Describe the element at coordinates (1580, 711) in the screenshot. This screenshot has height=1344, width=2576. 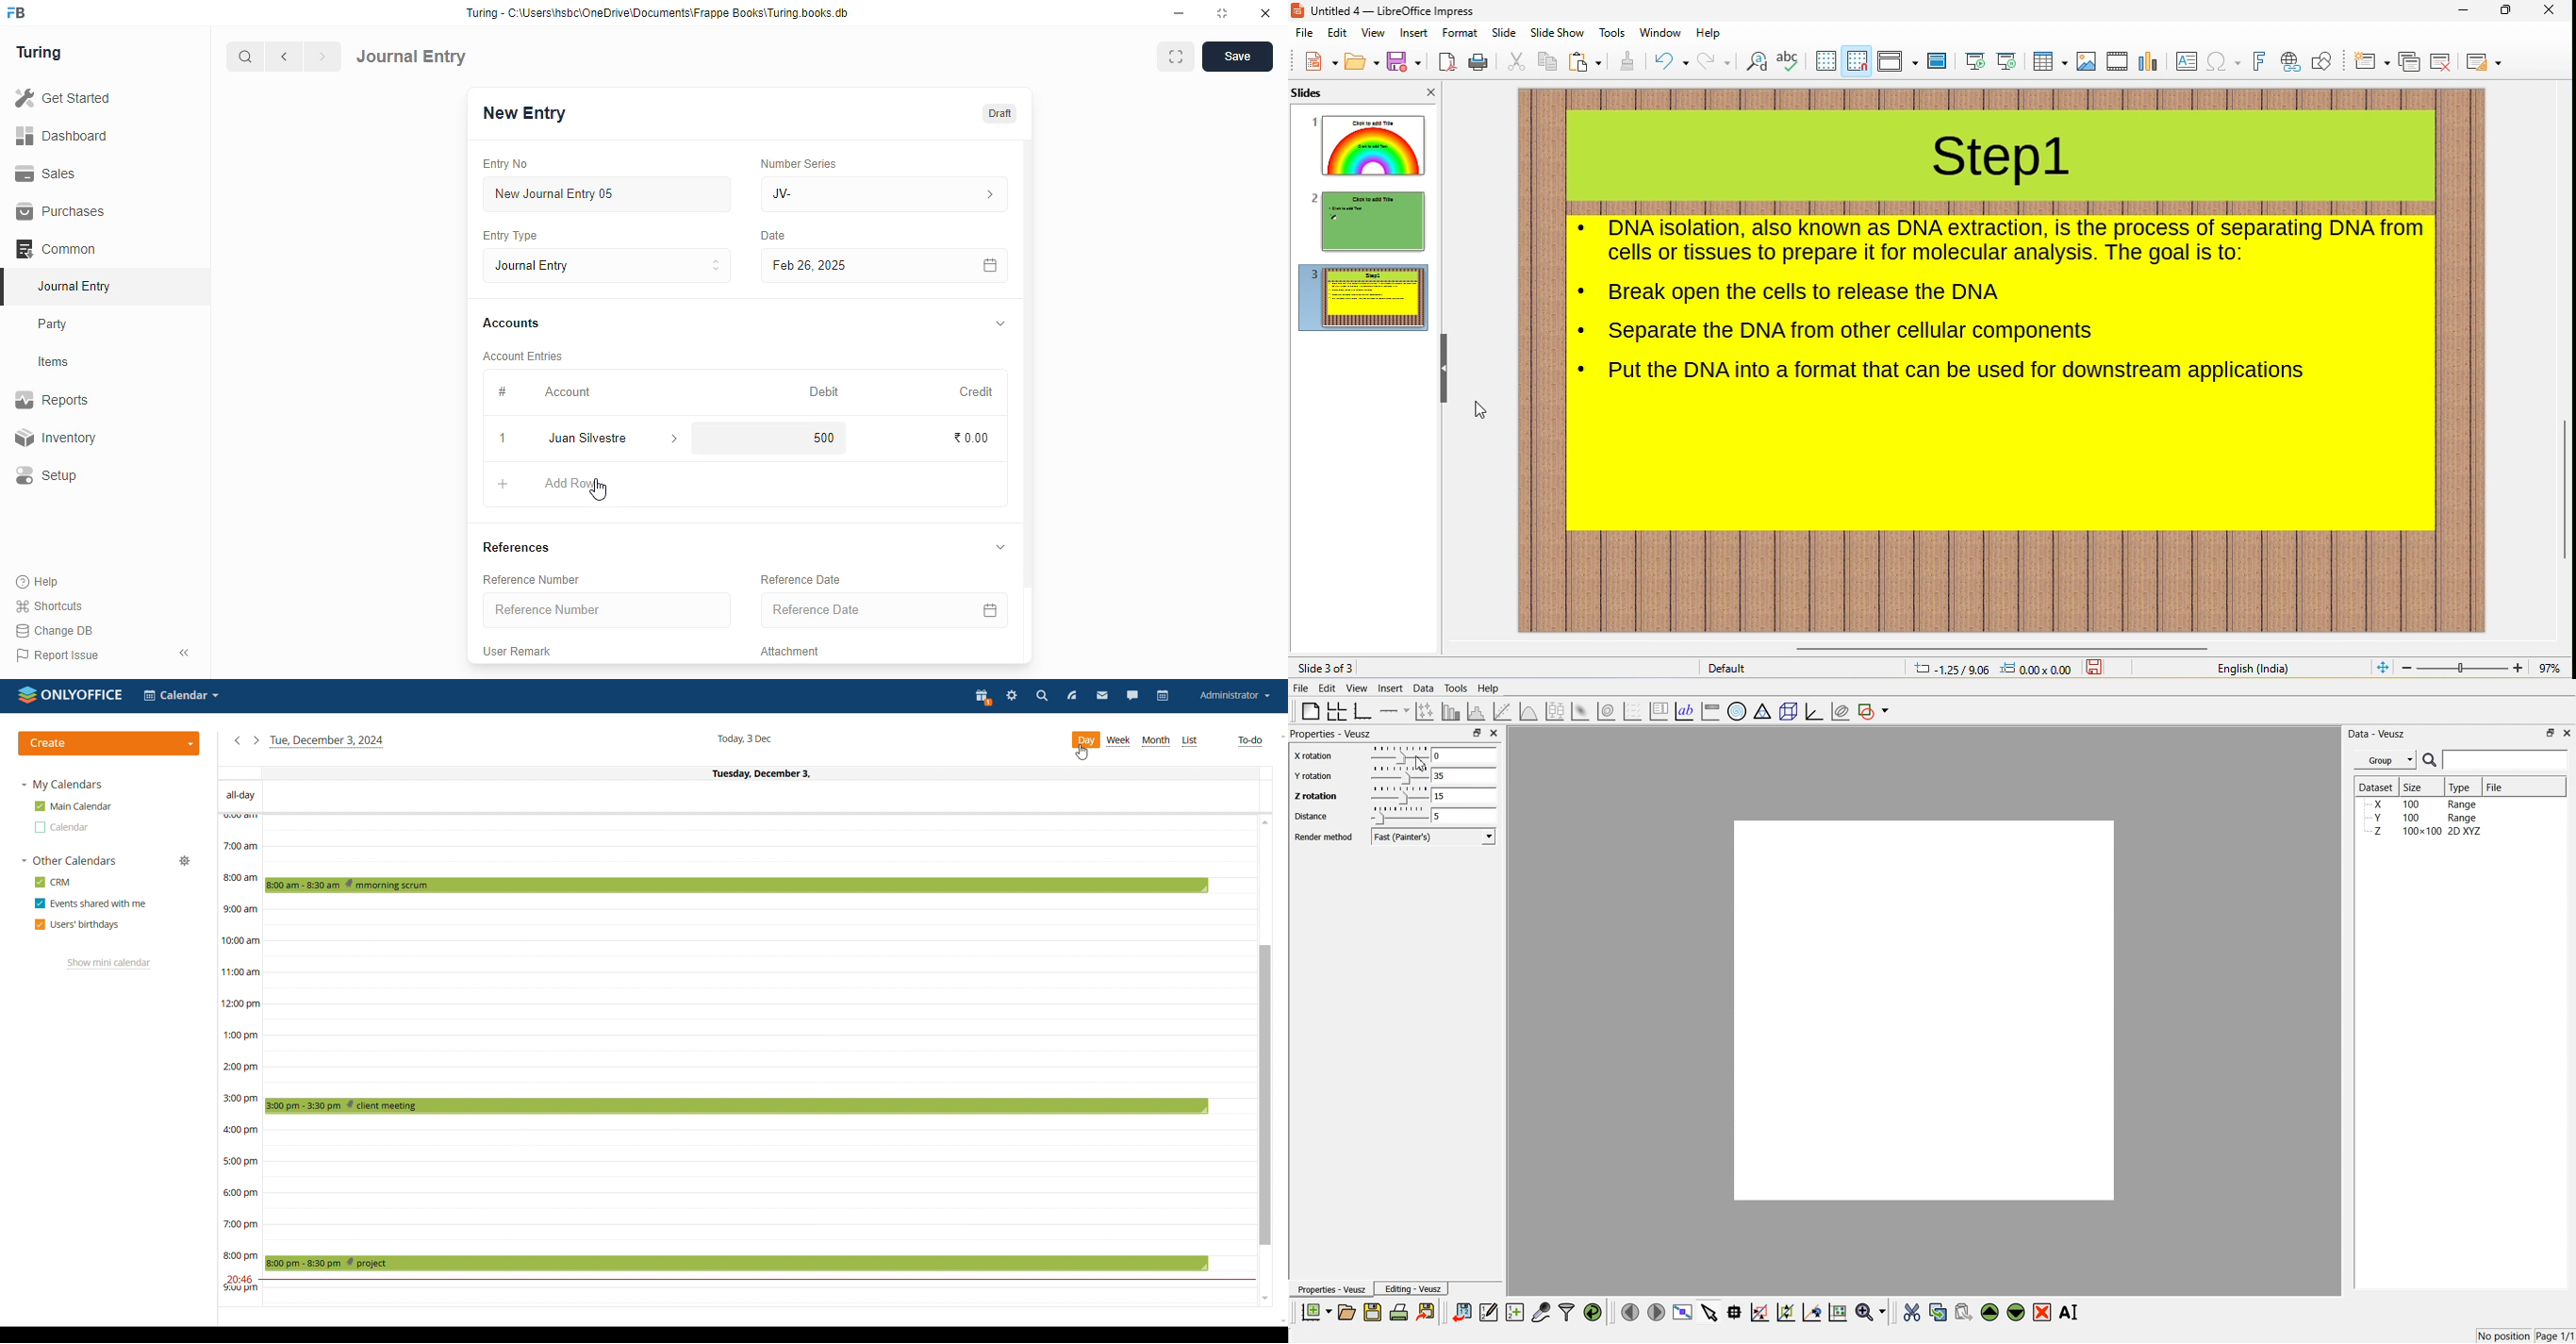
I see `3D Surface` at that location.